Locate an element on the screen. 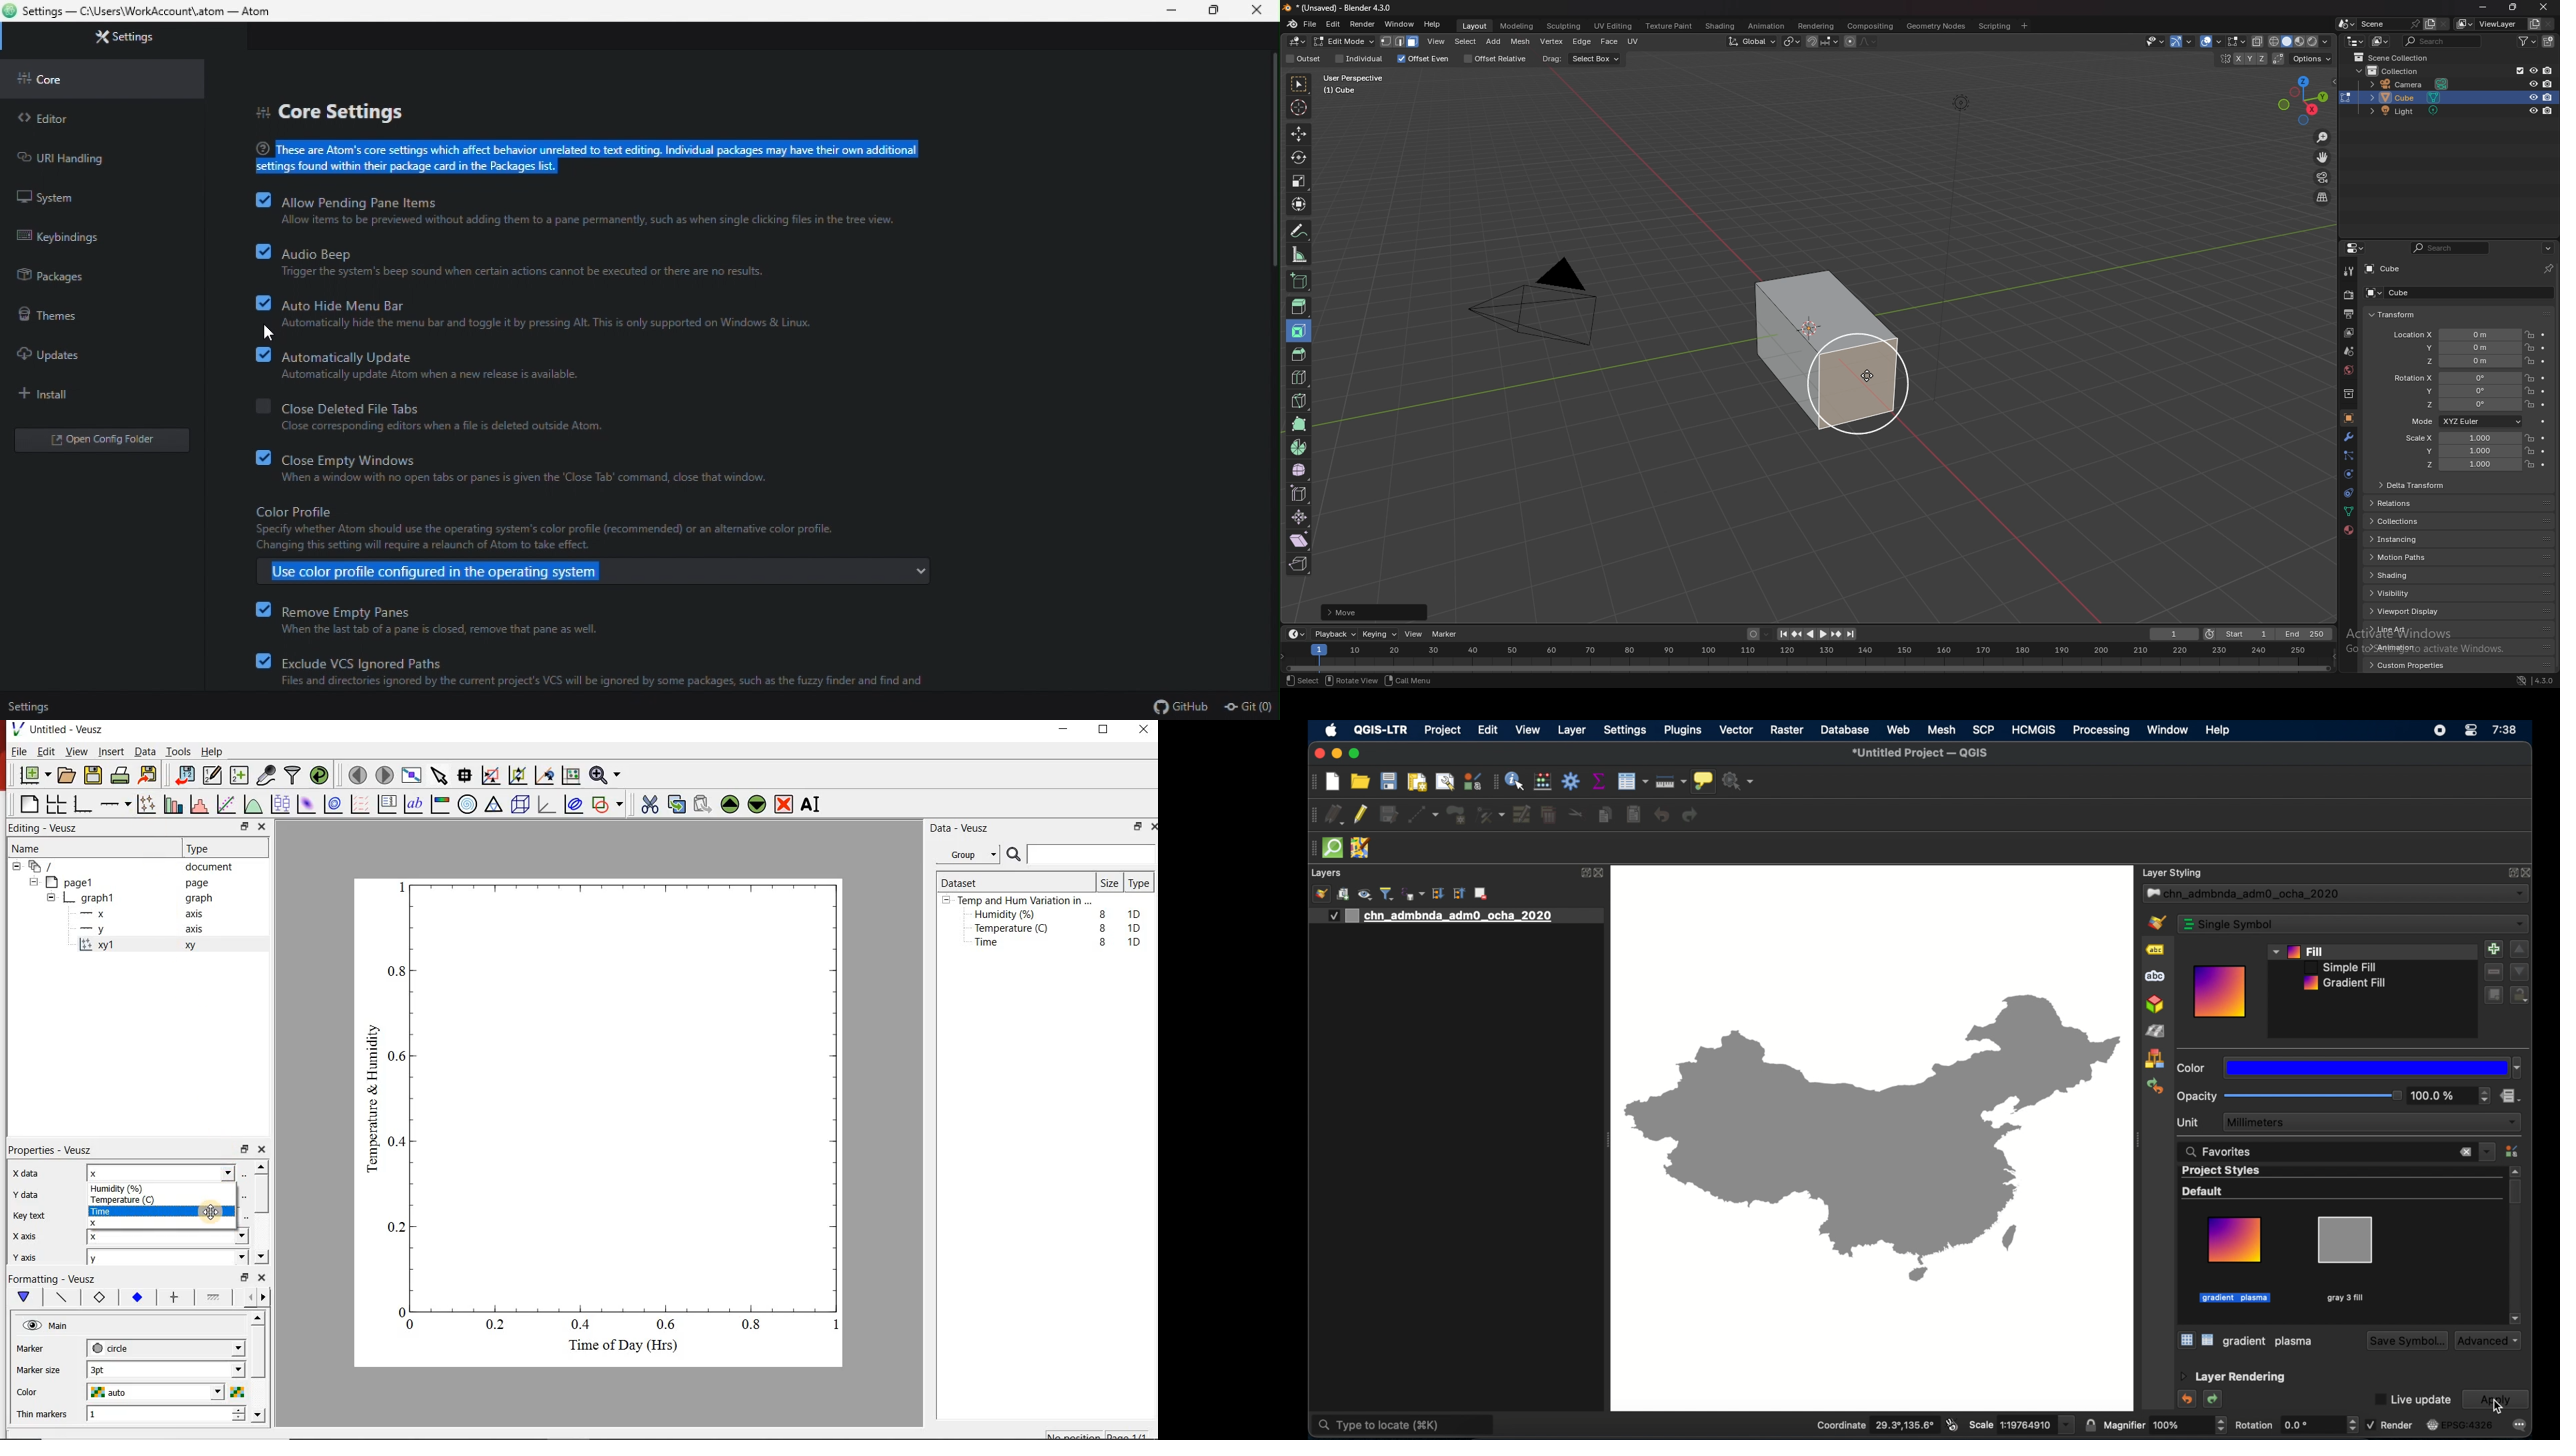 This screenshot has width=2576, height=1456. messages is located at coordinates (2519, 1425).